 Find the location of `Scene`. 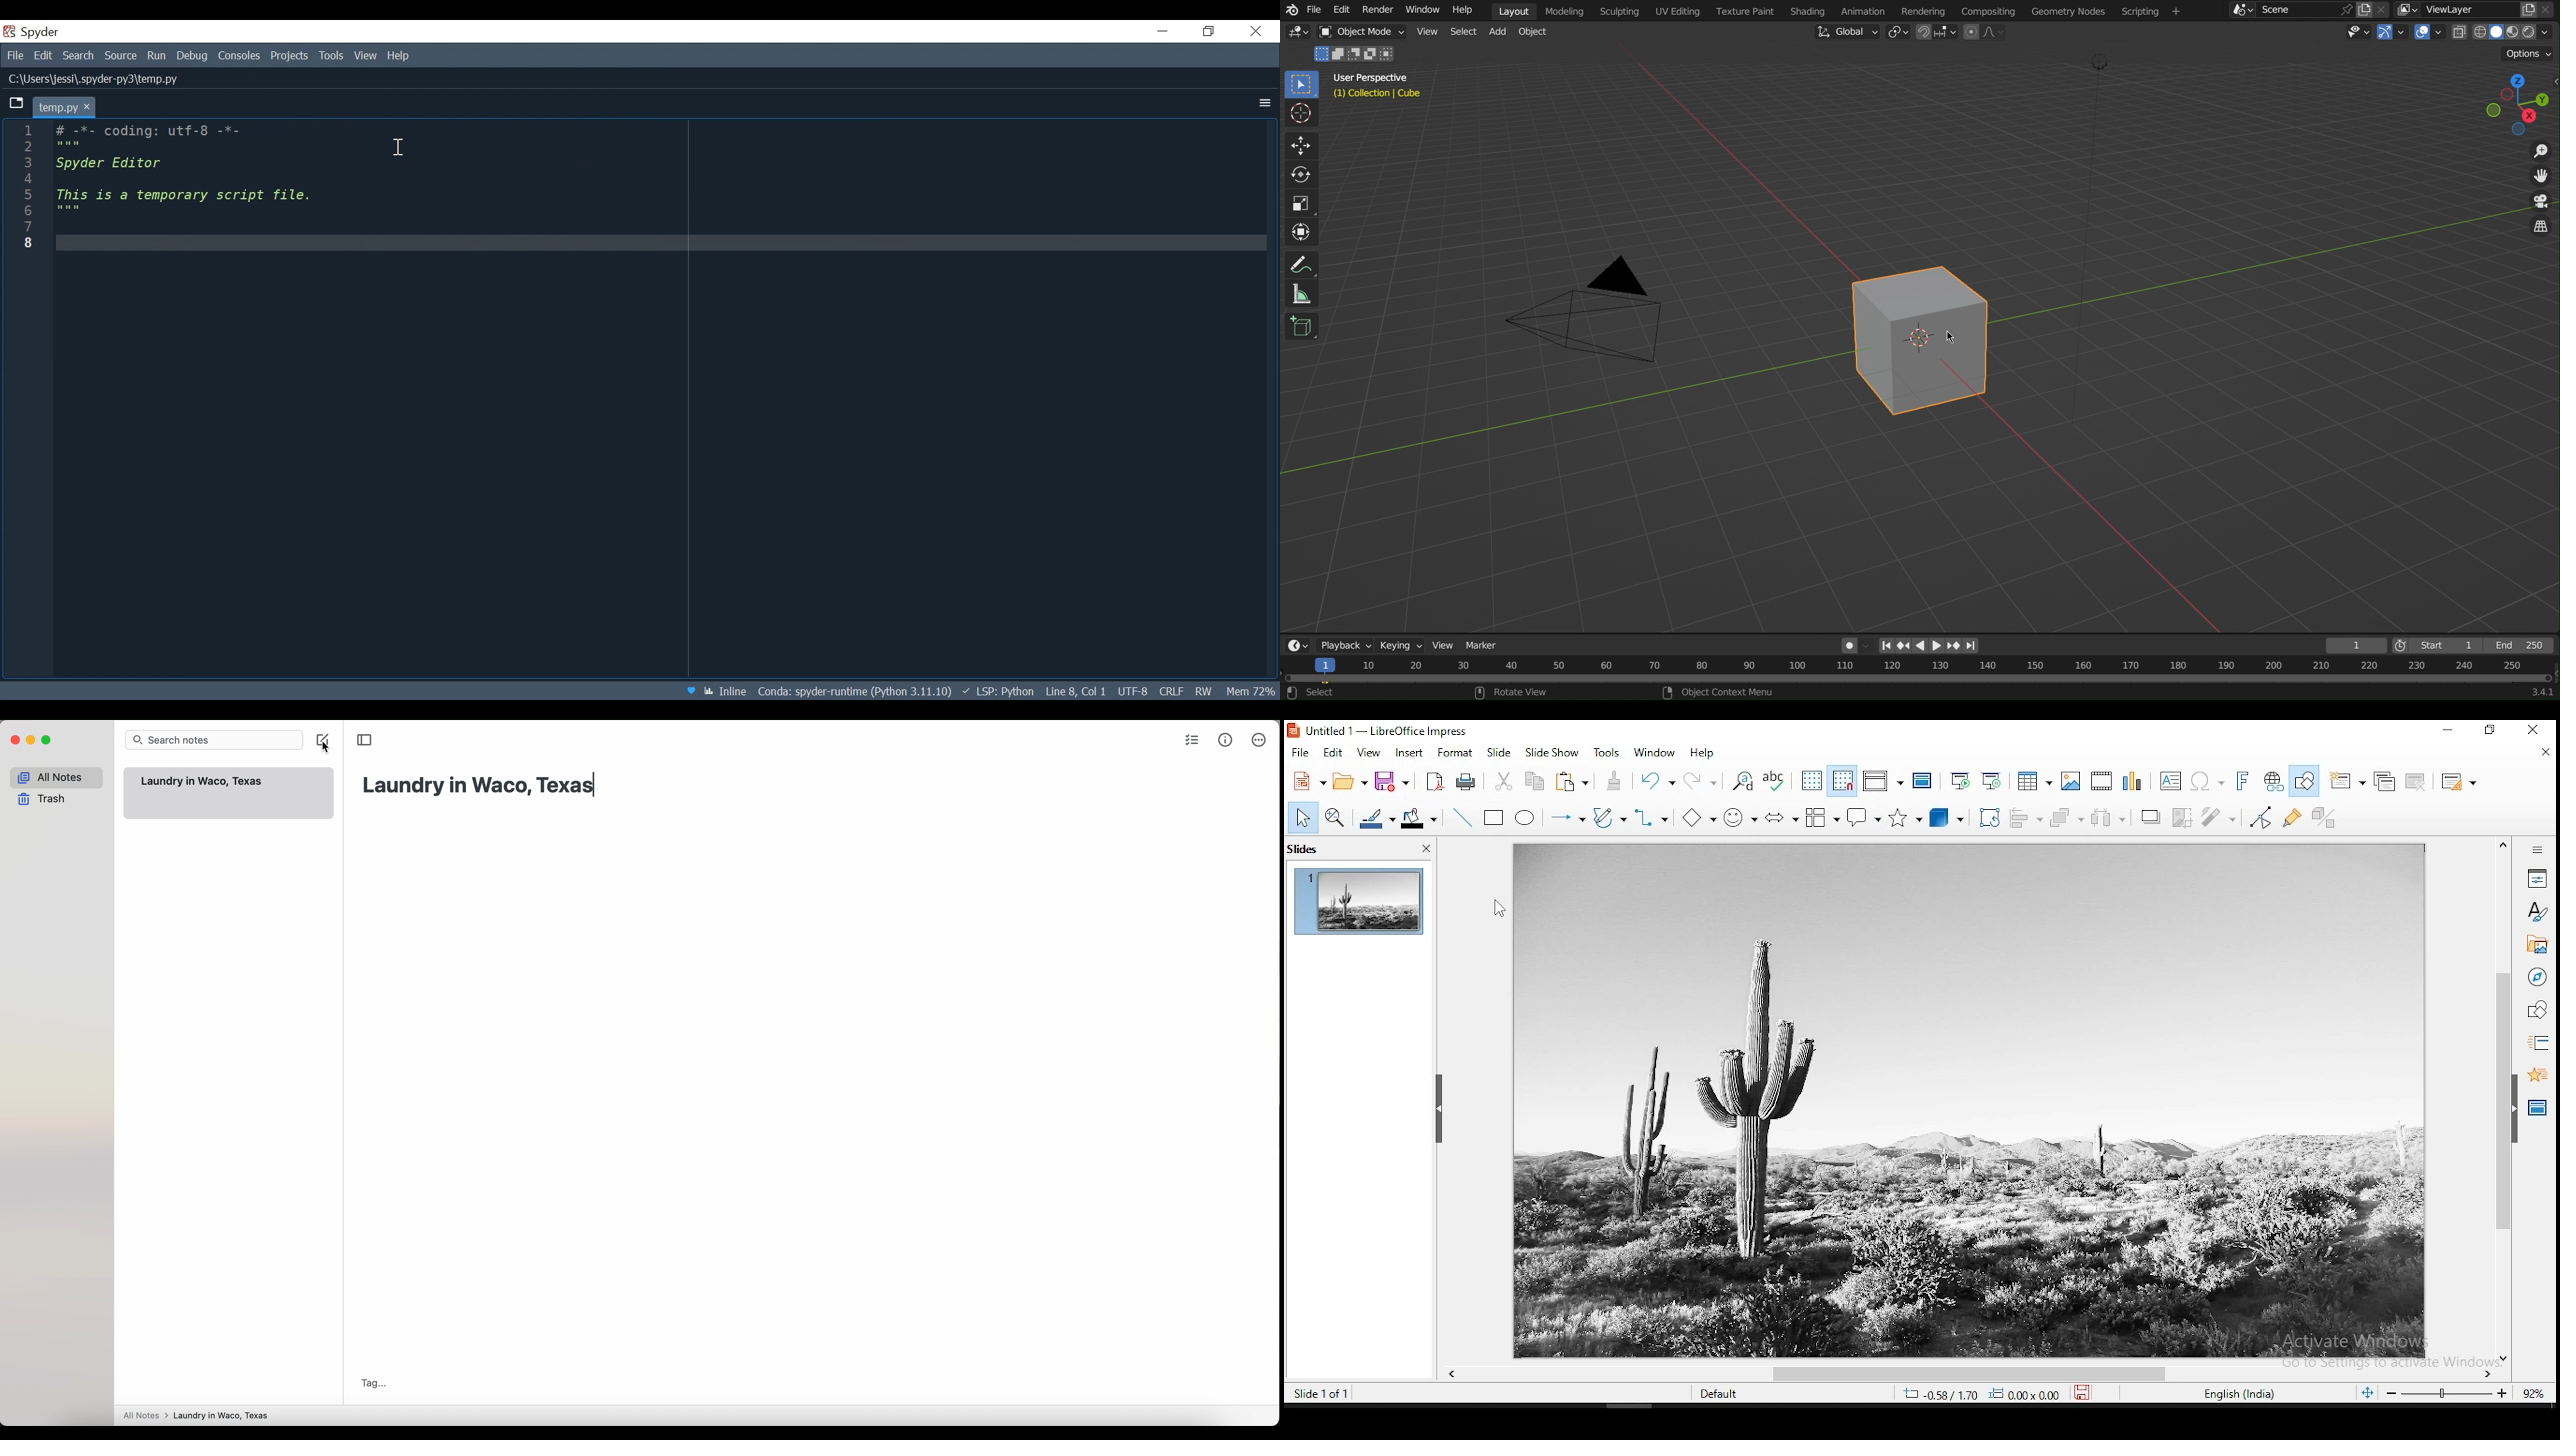

Scene is located at coordinates (2295, 10).